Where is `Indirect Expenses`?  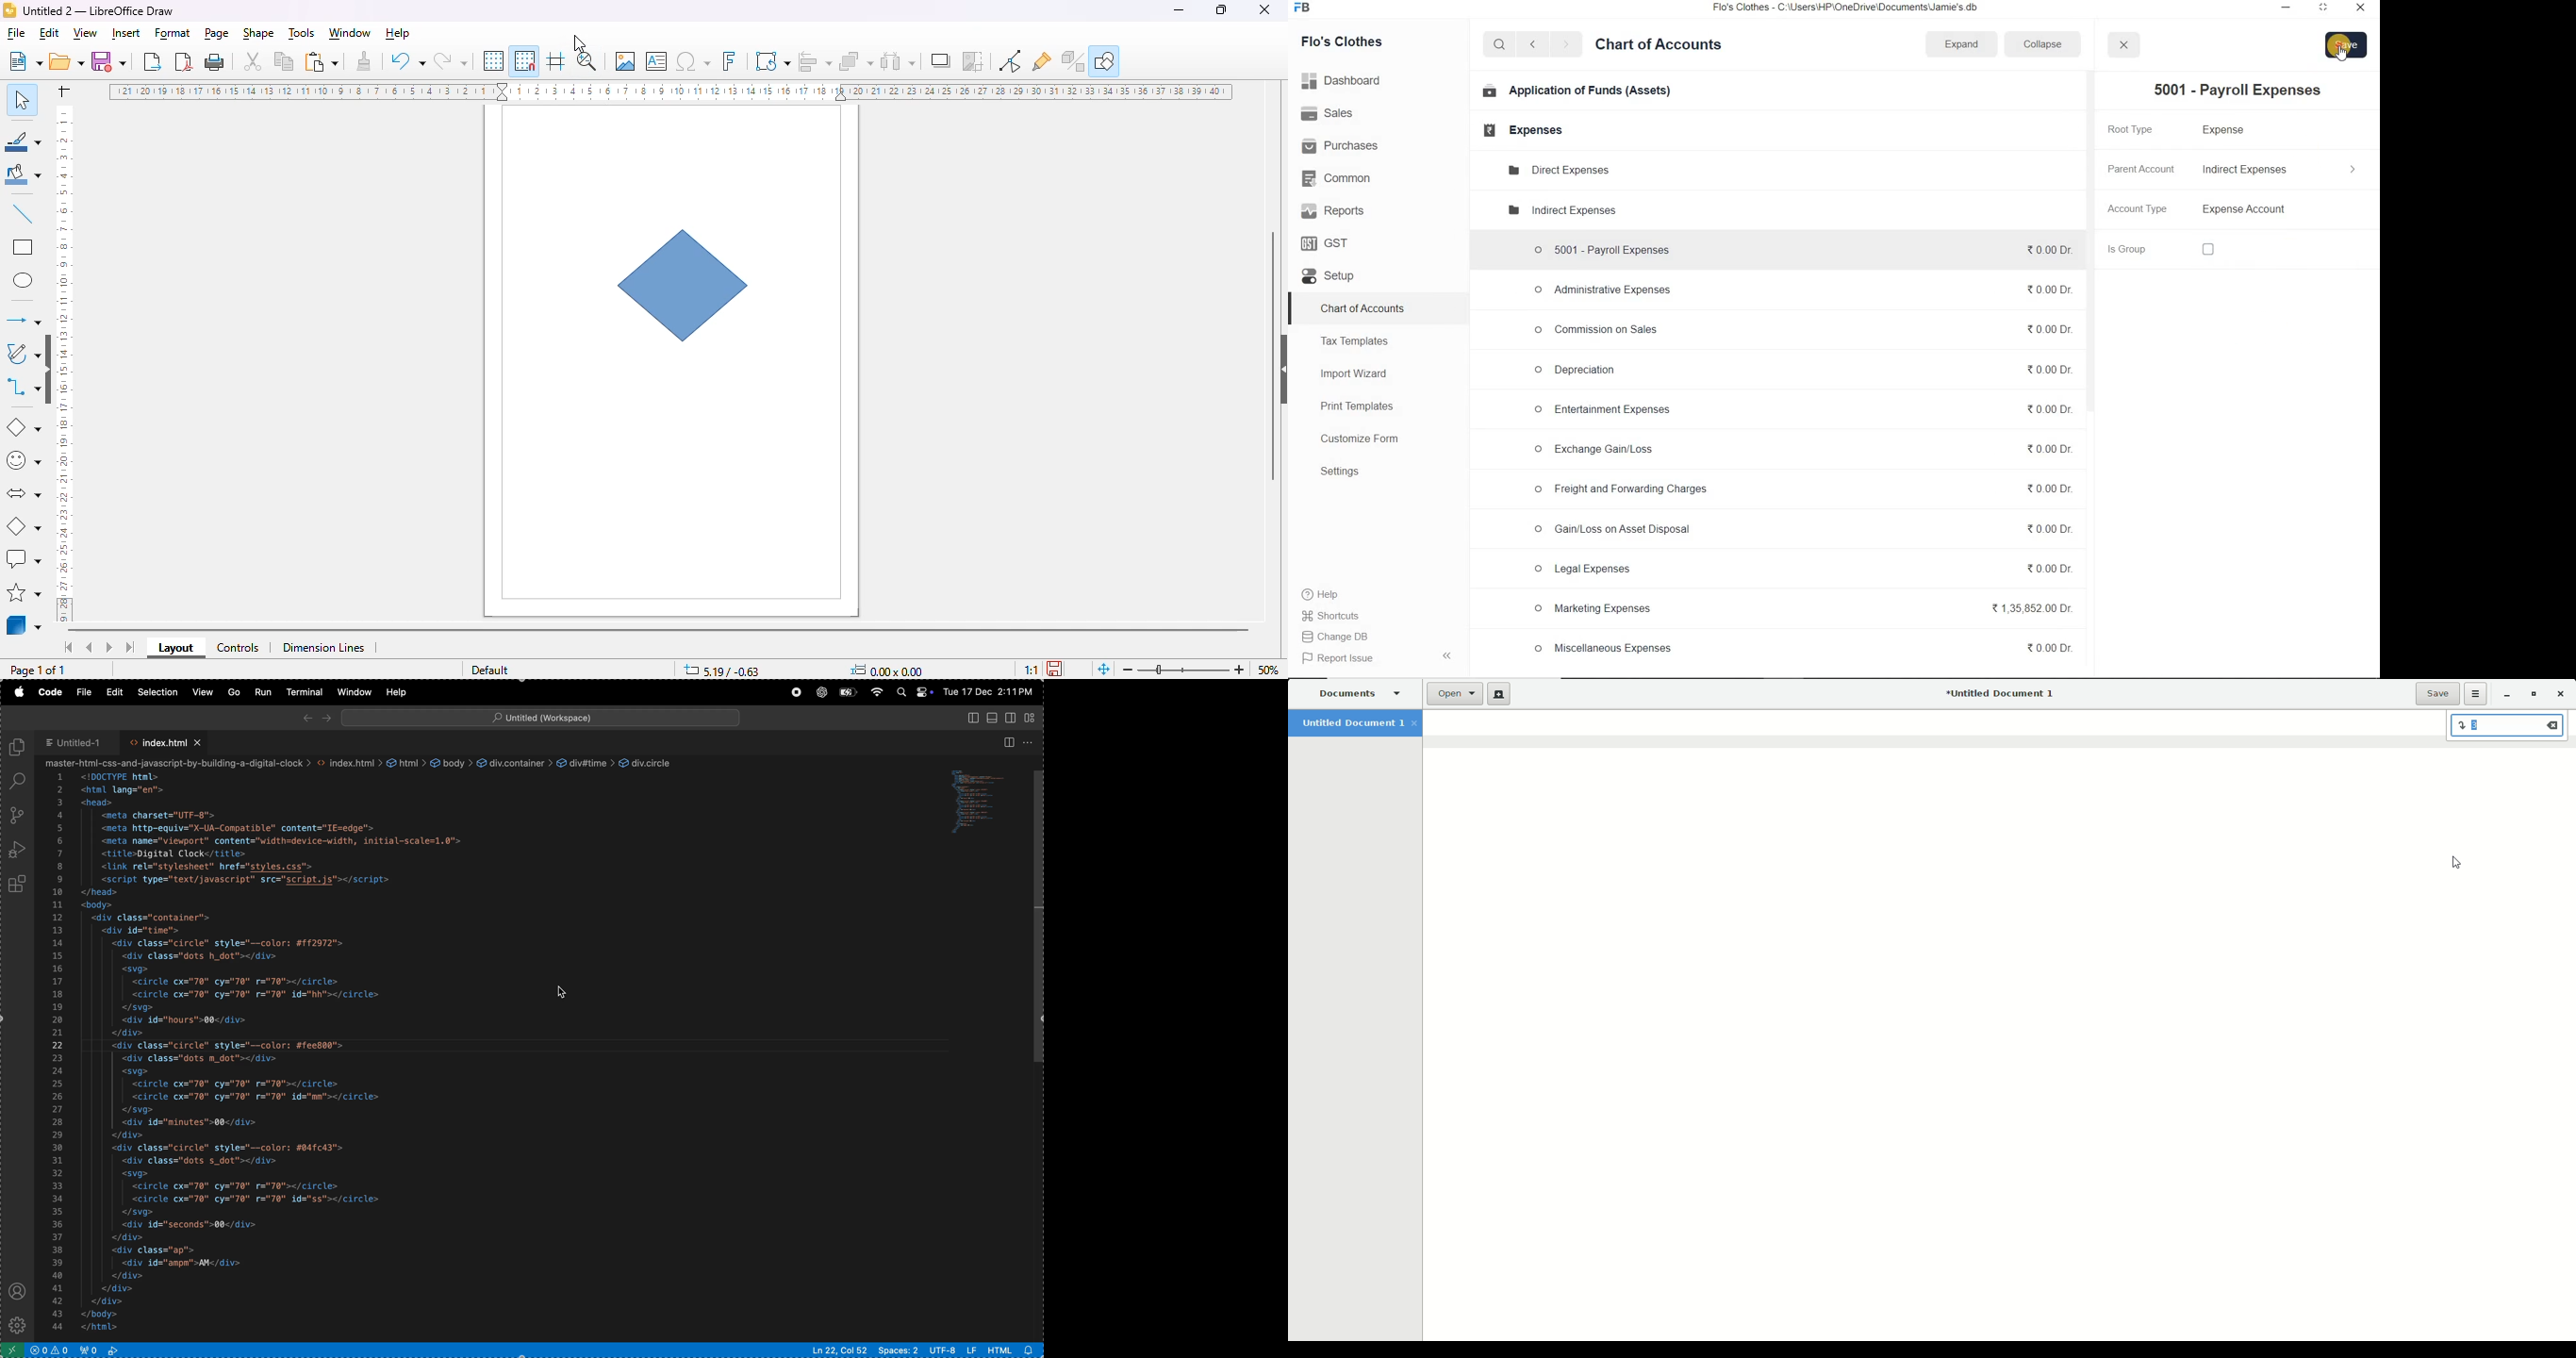
Indirect Expenses is located at coordinates (2282, 170).